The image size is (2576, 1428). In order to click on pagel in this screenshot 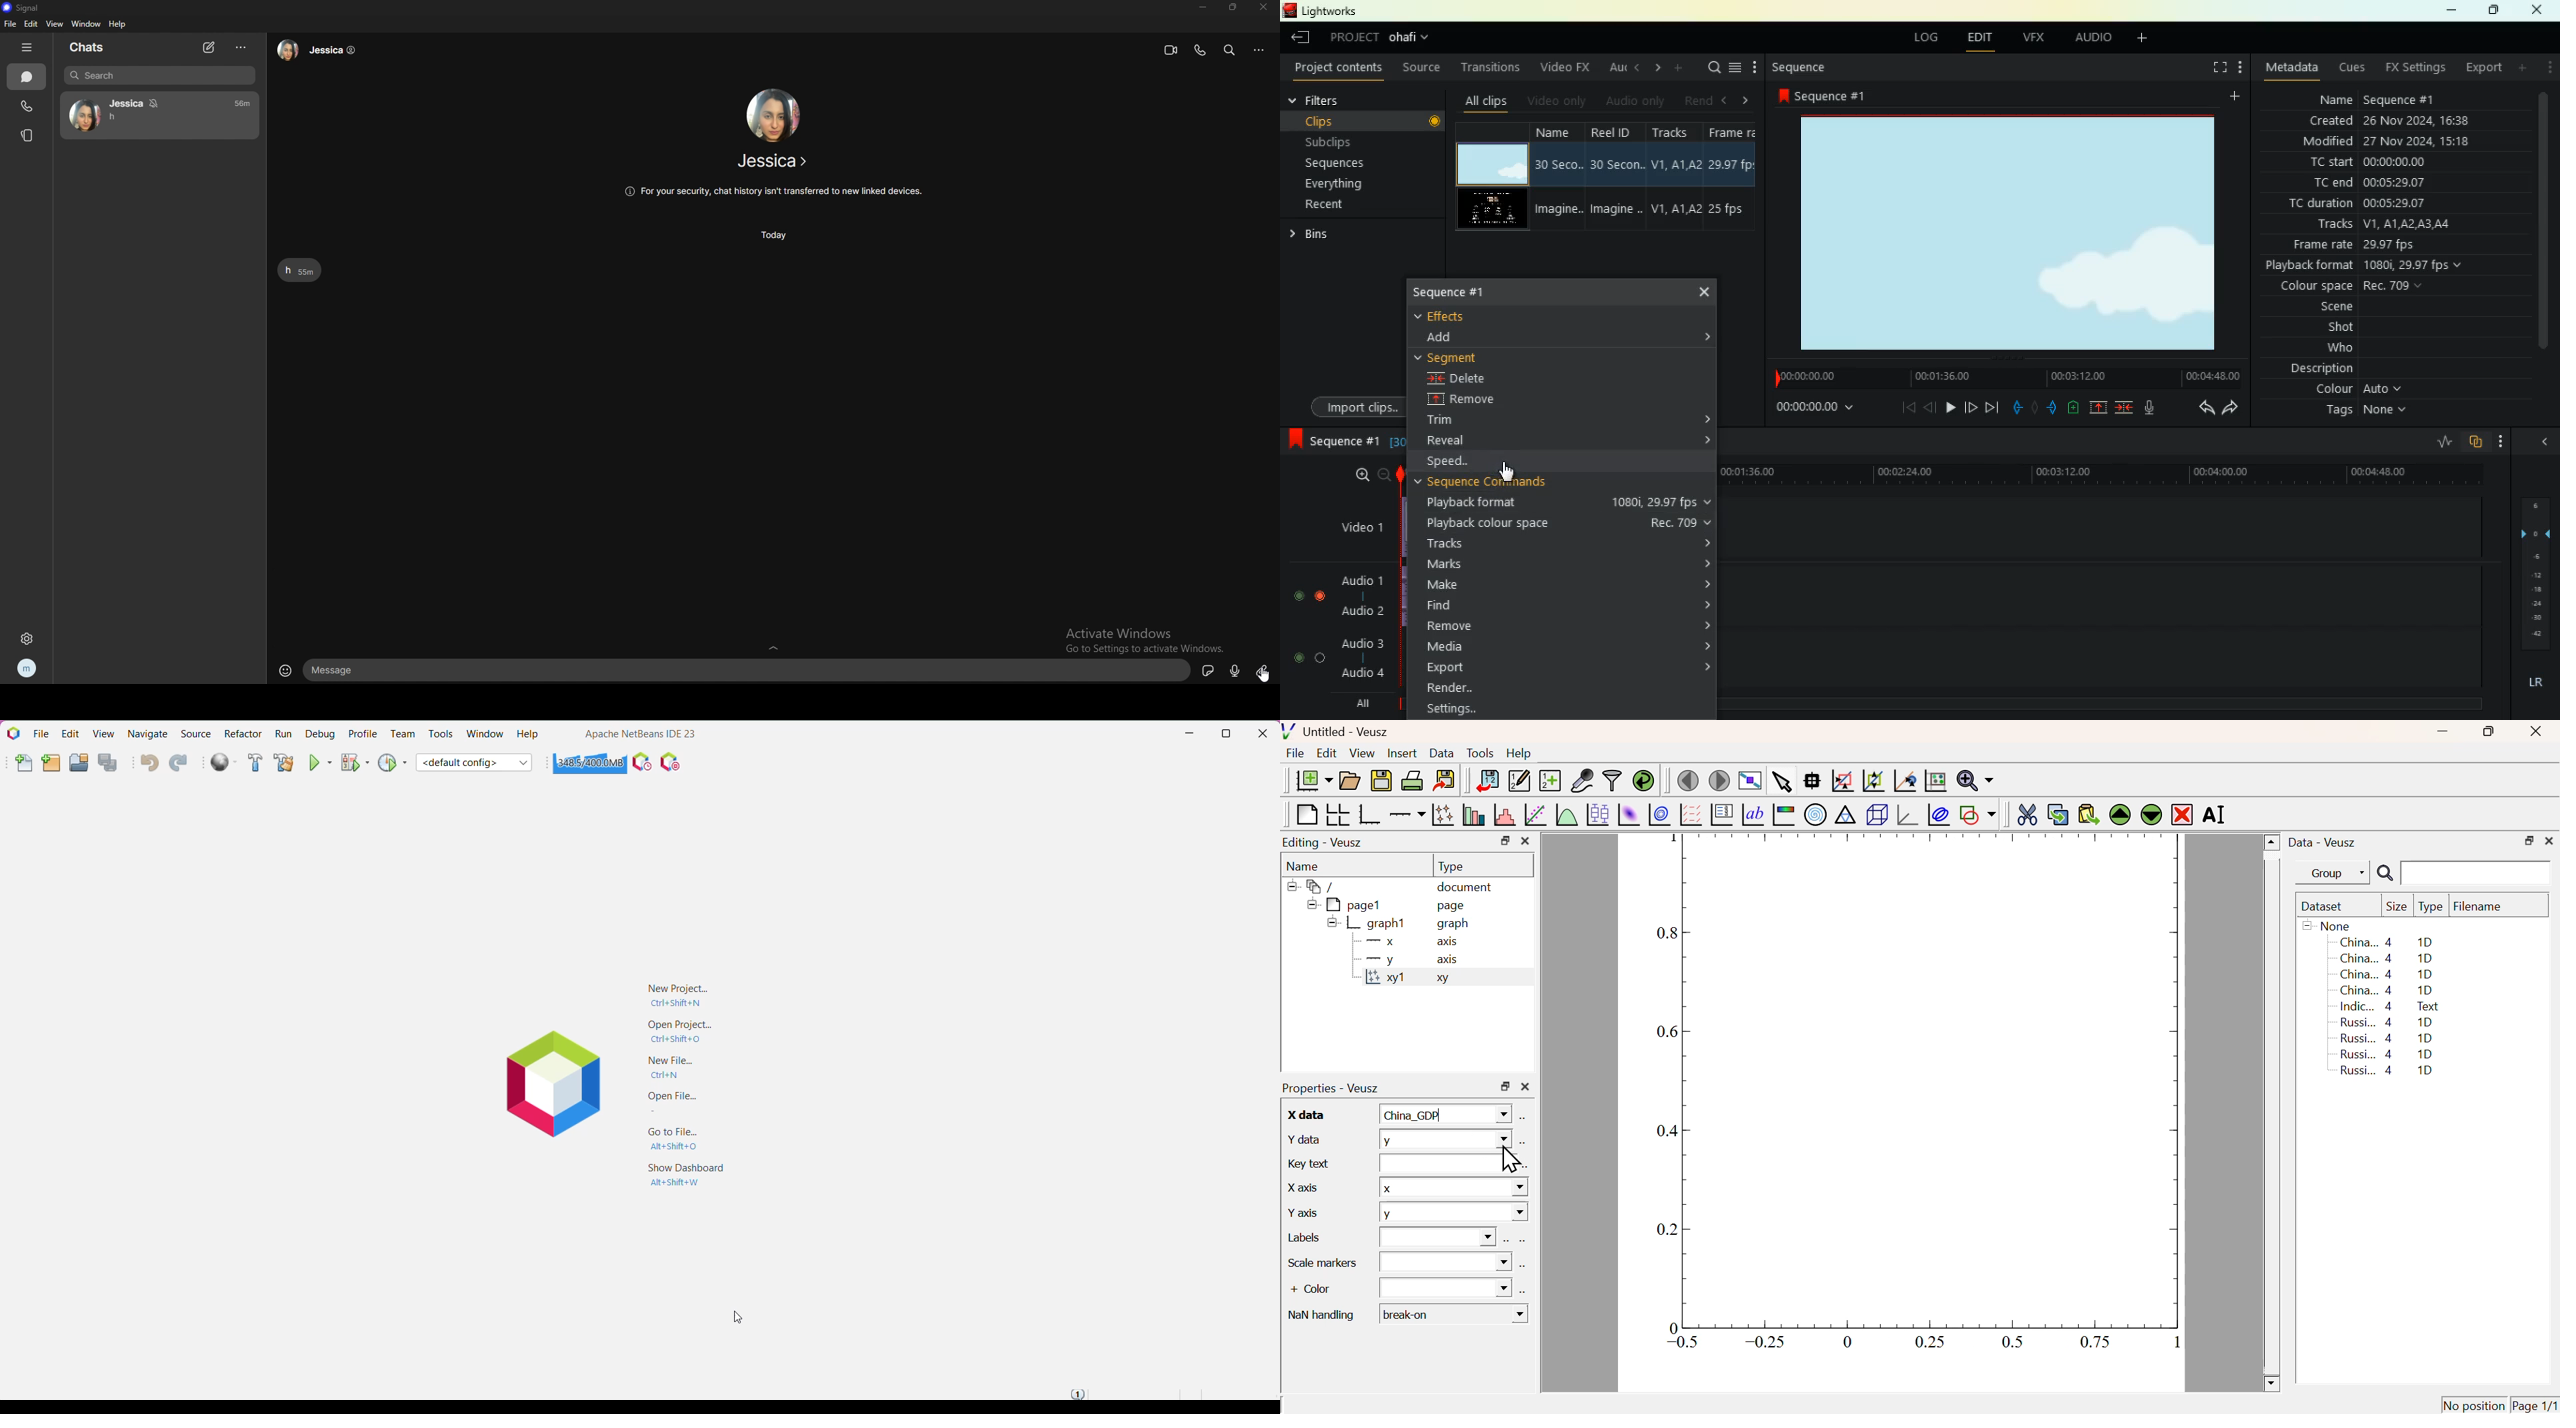, I will do `click(1341, 905)`.